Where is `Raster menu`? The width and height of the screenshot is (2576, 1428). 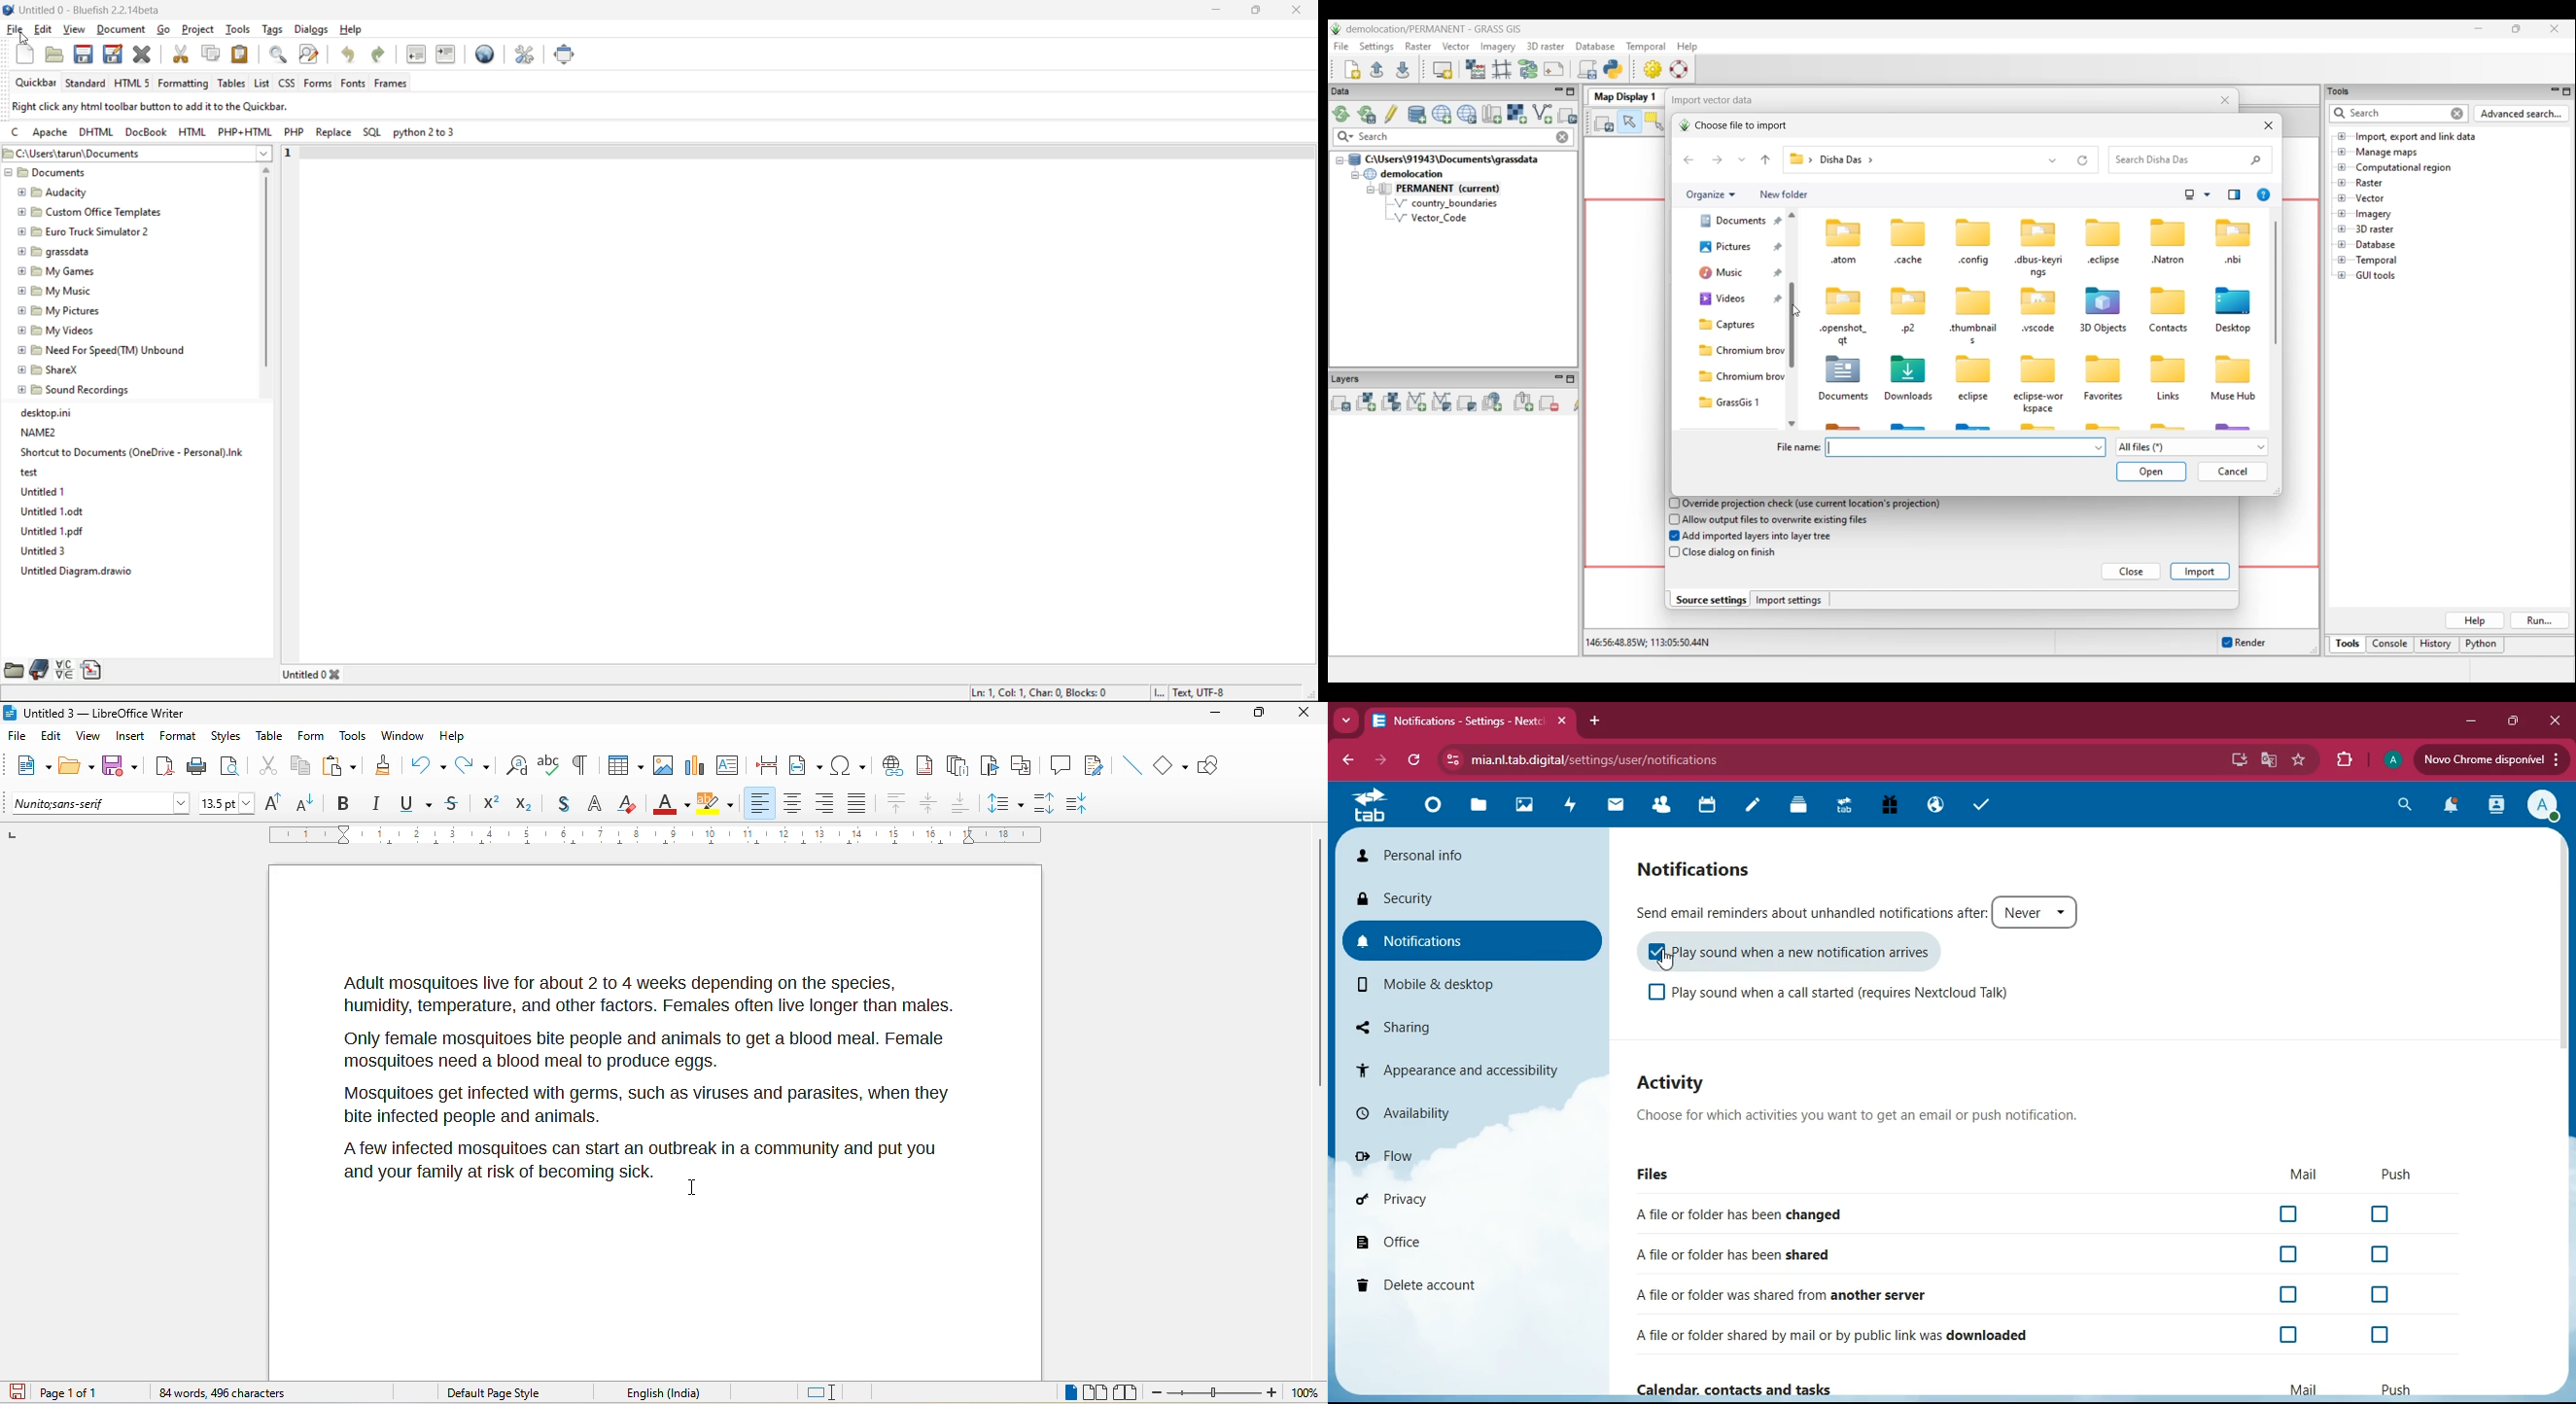
Raster menu is located at coordinates (1418, 46).